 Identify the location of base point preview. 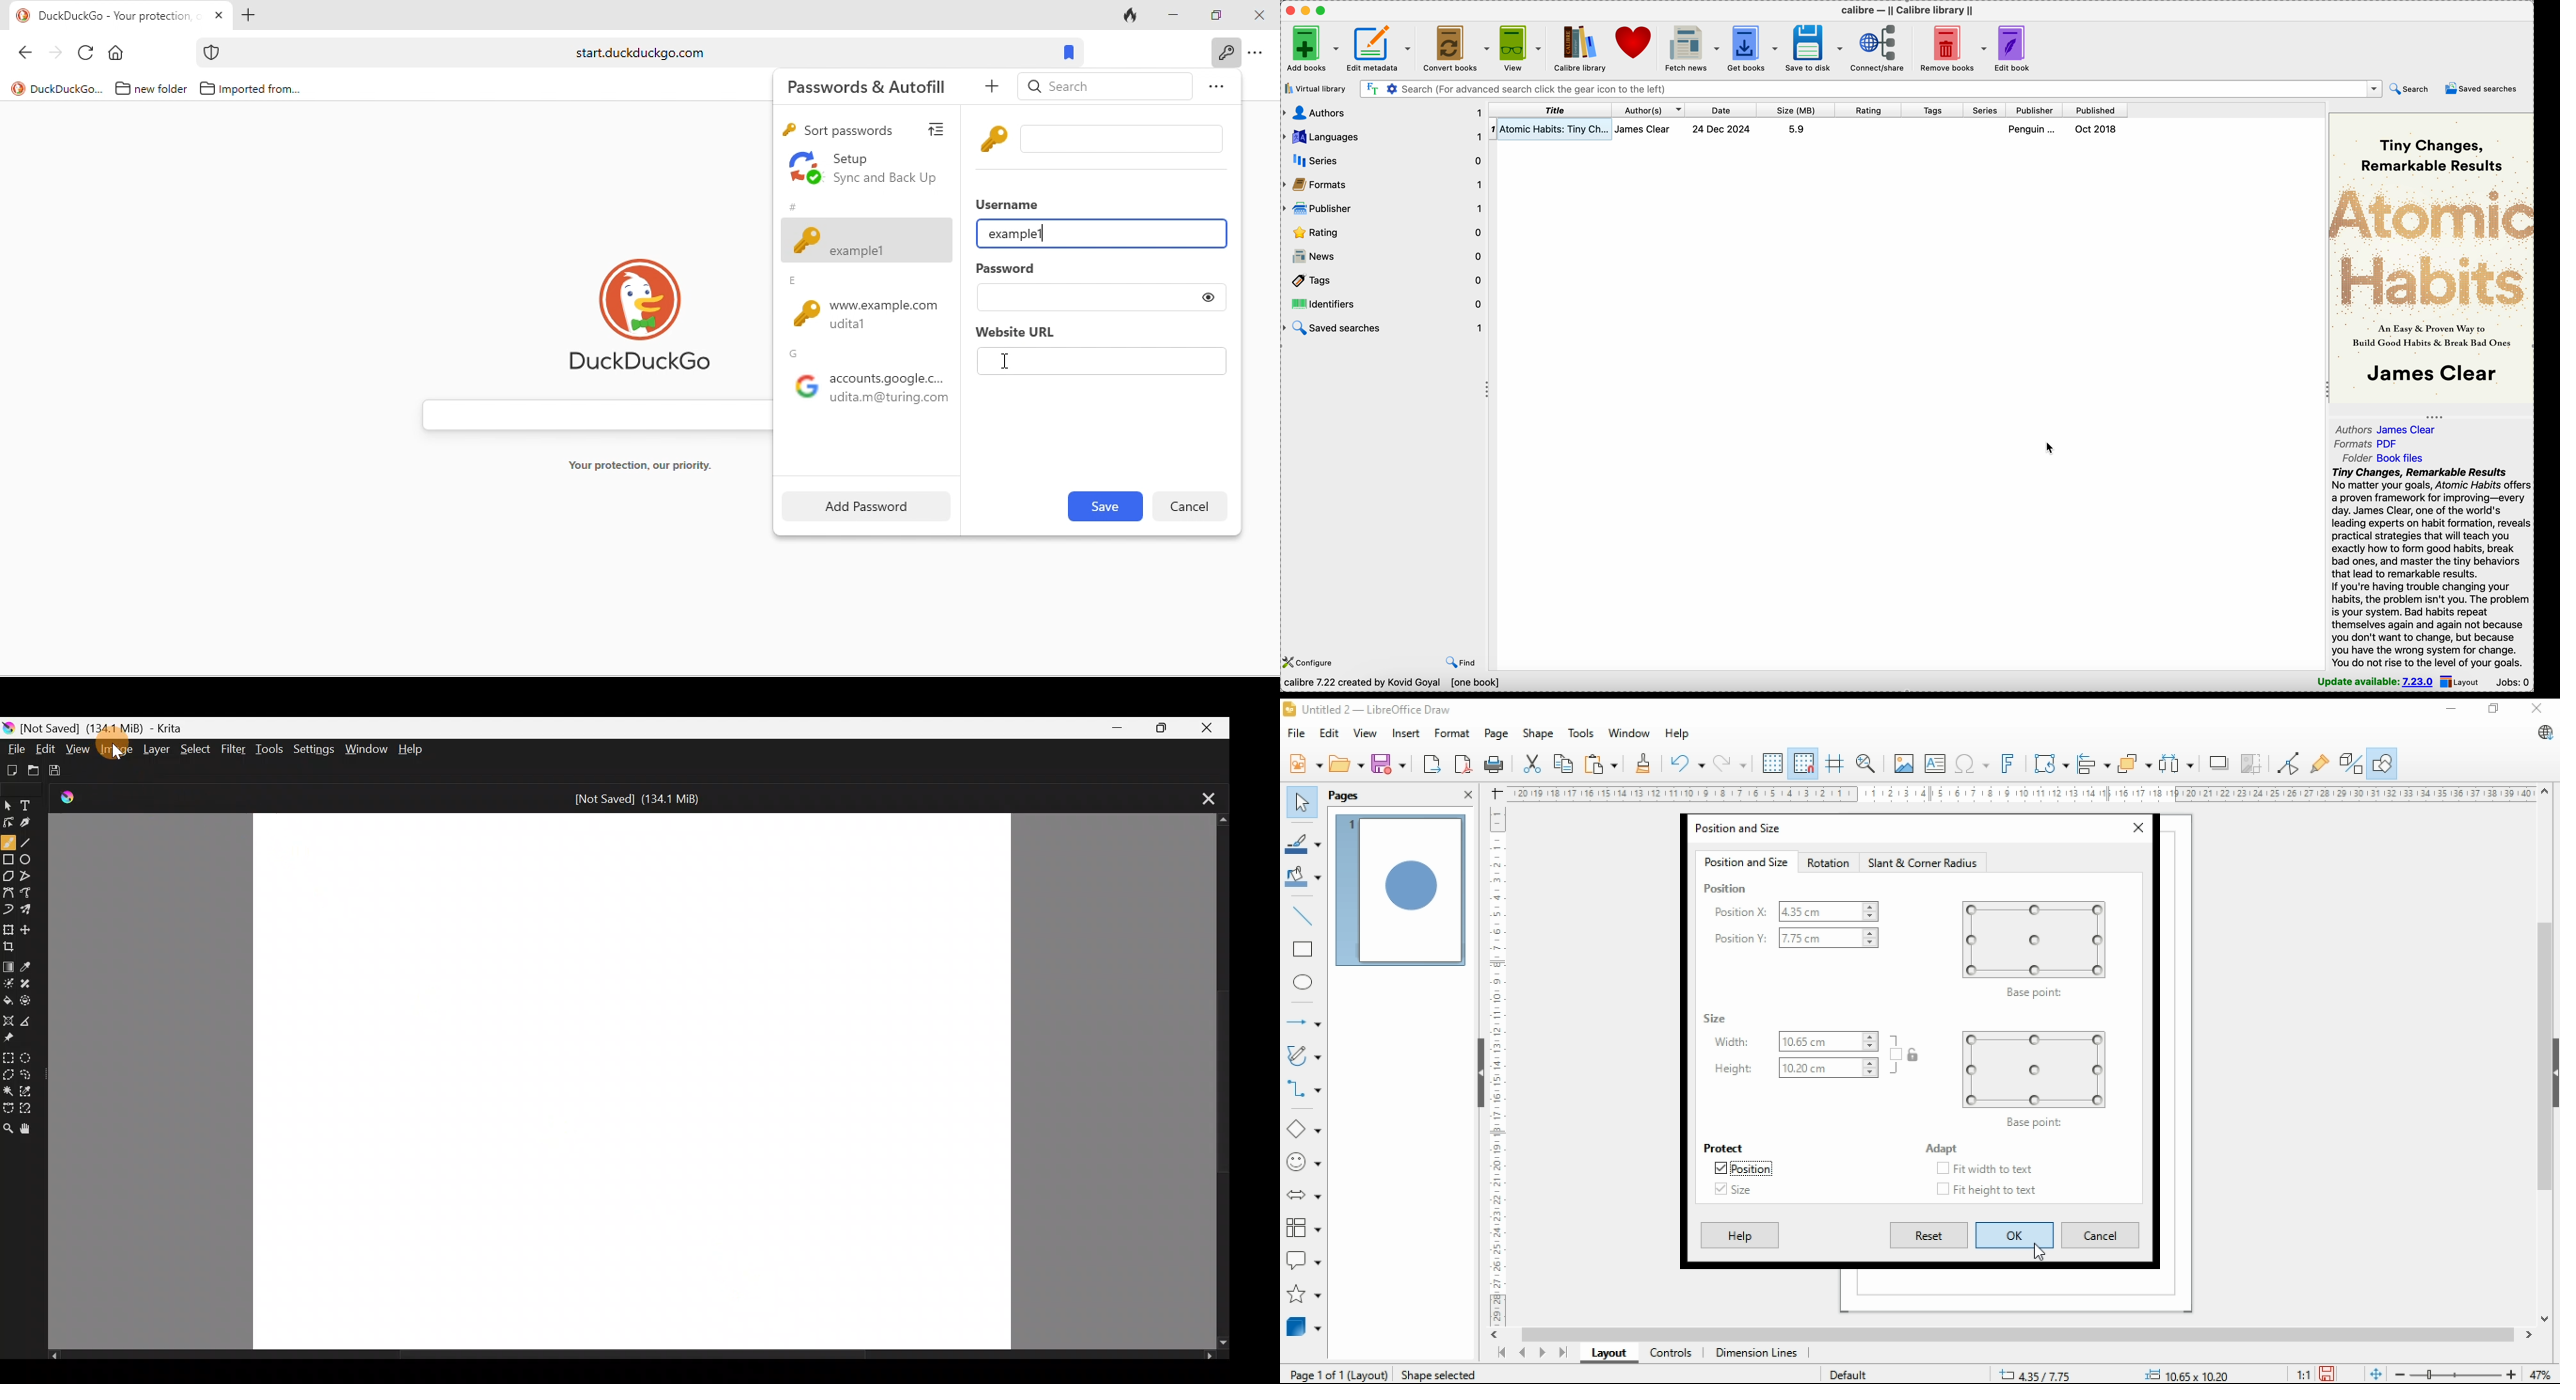
(2030, 947).